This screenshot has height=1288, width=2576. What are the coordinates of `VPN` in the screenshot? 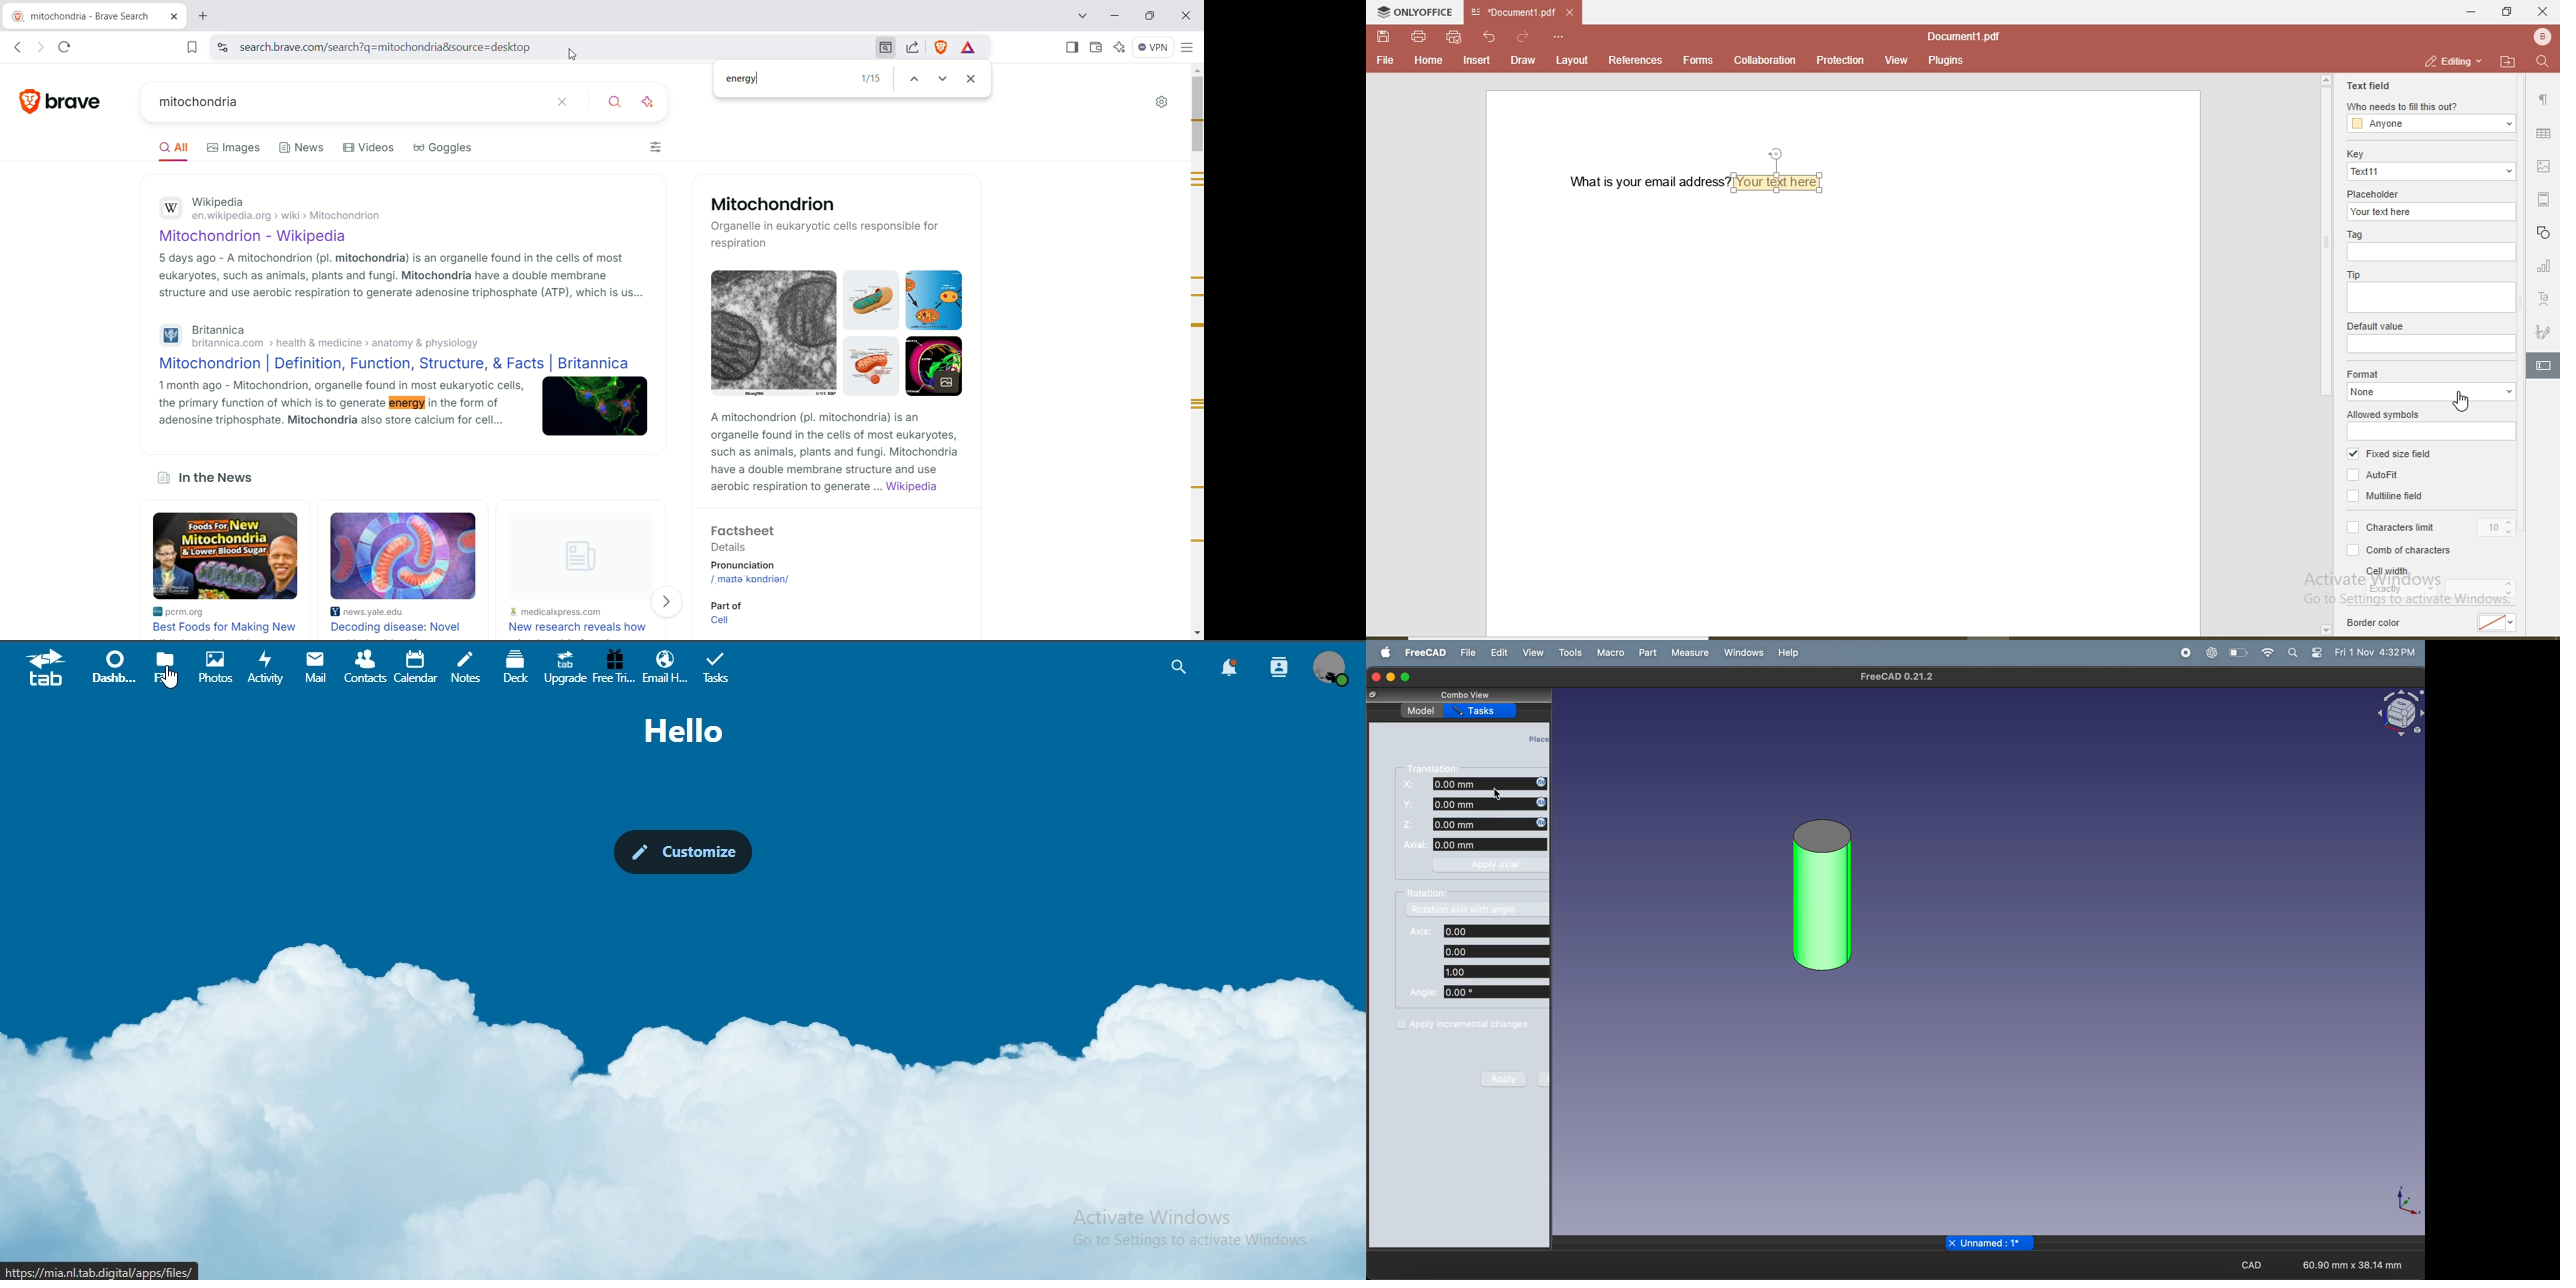 It's located at (1157, 48).